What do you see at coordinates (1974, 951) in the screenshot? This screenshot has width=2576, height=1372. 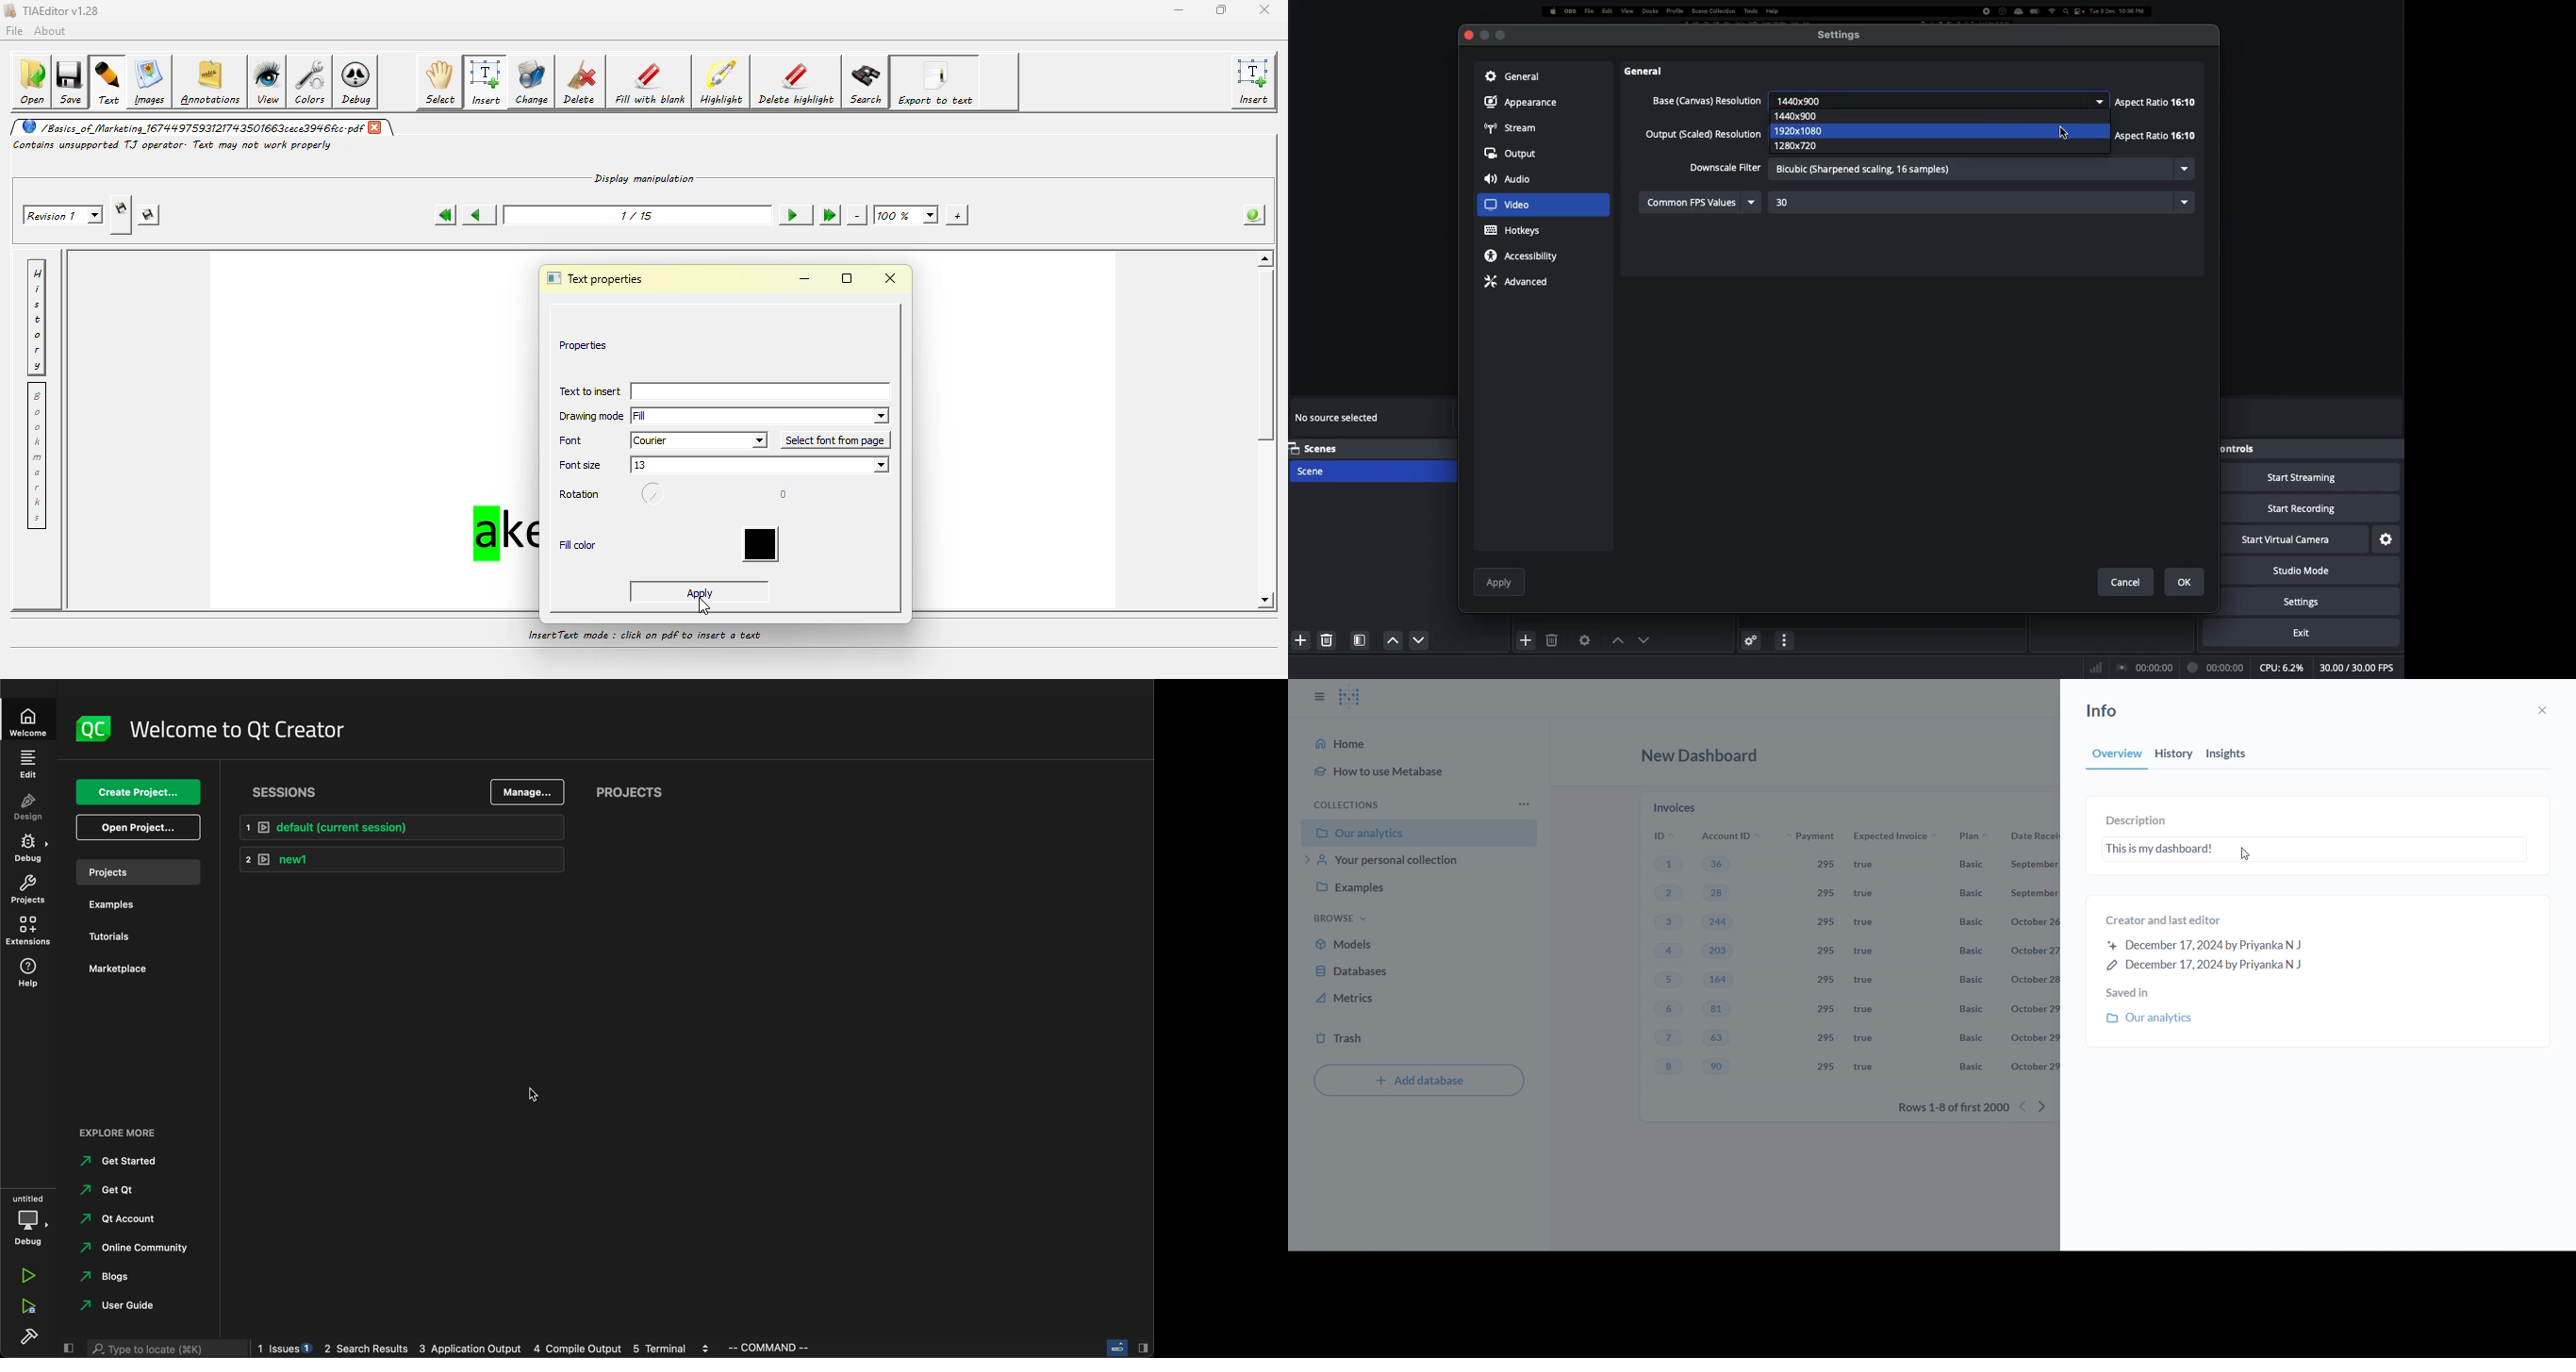 I see `Basic` at bounding box center [1974, 951].